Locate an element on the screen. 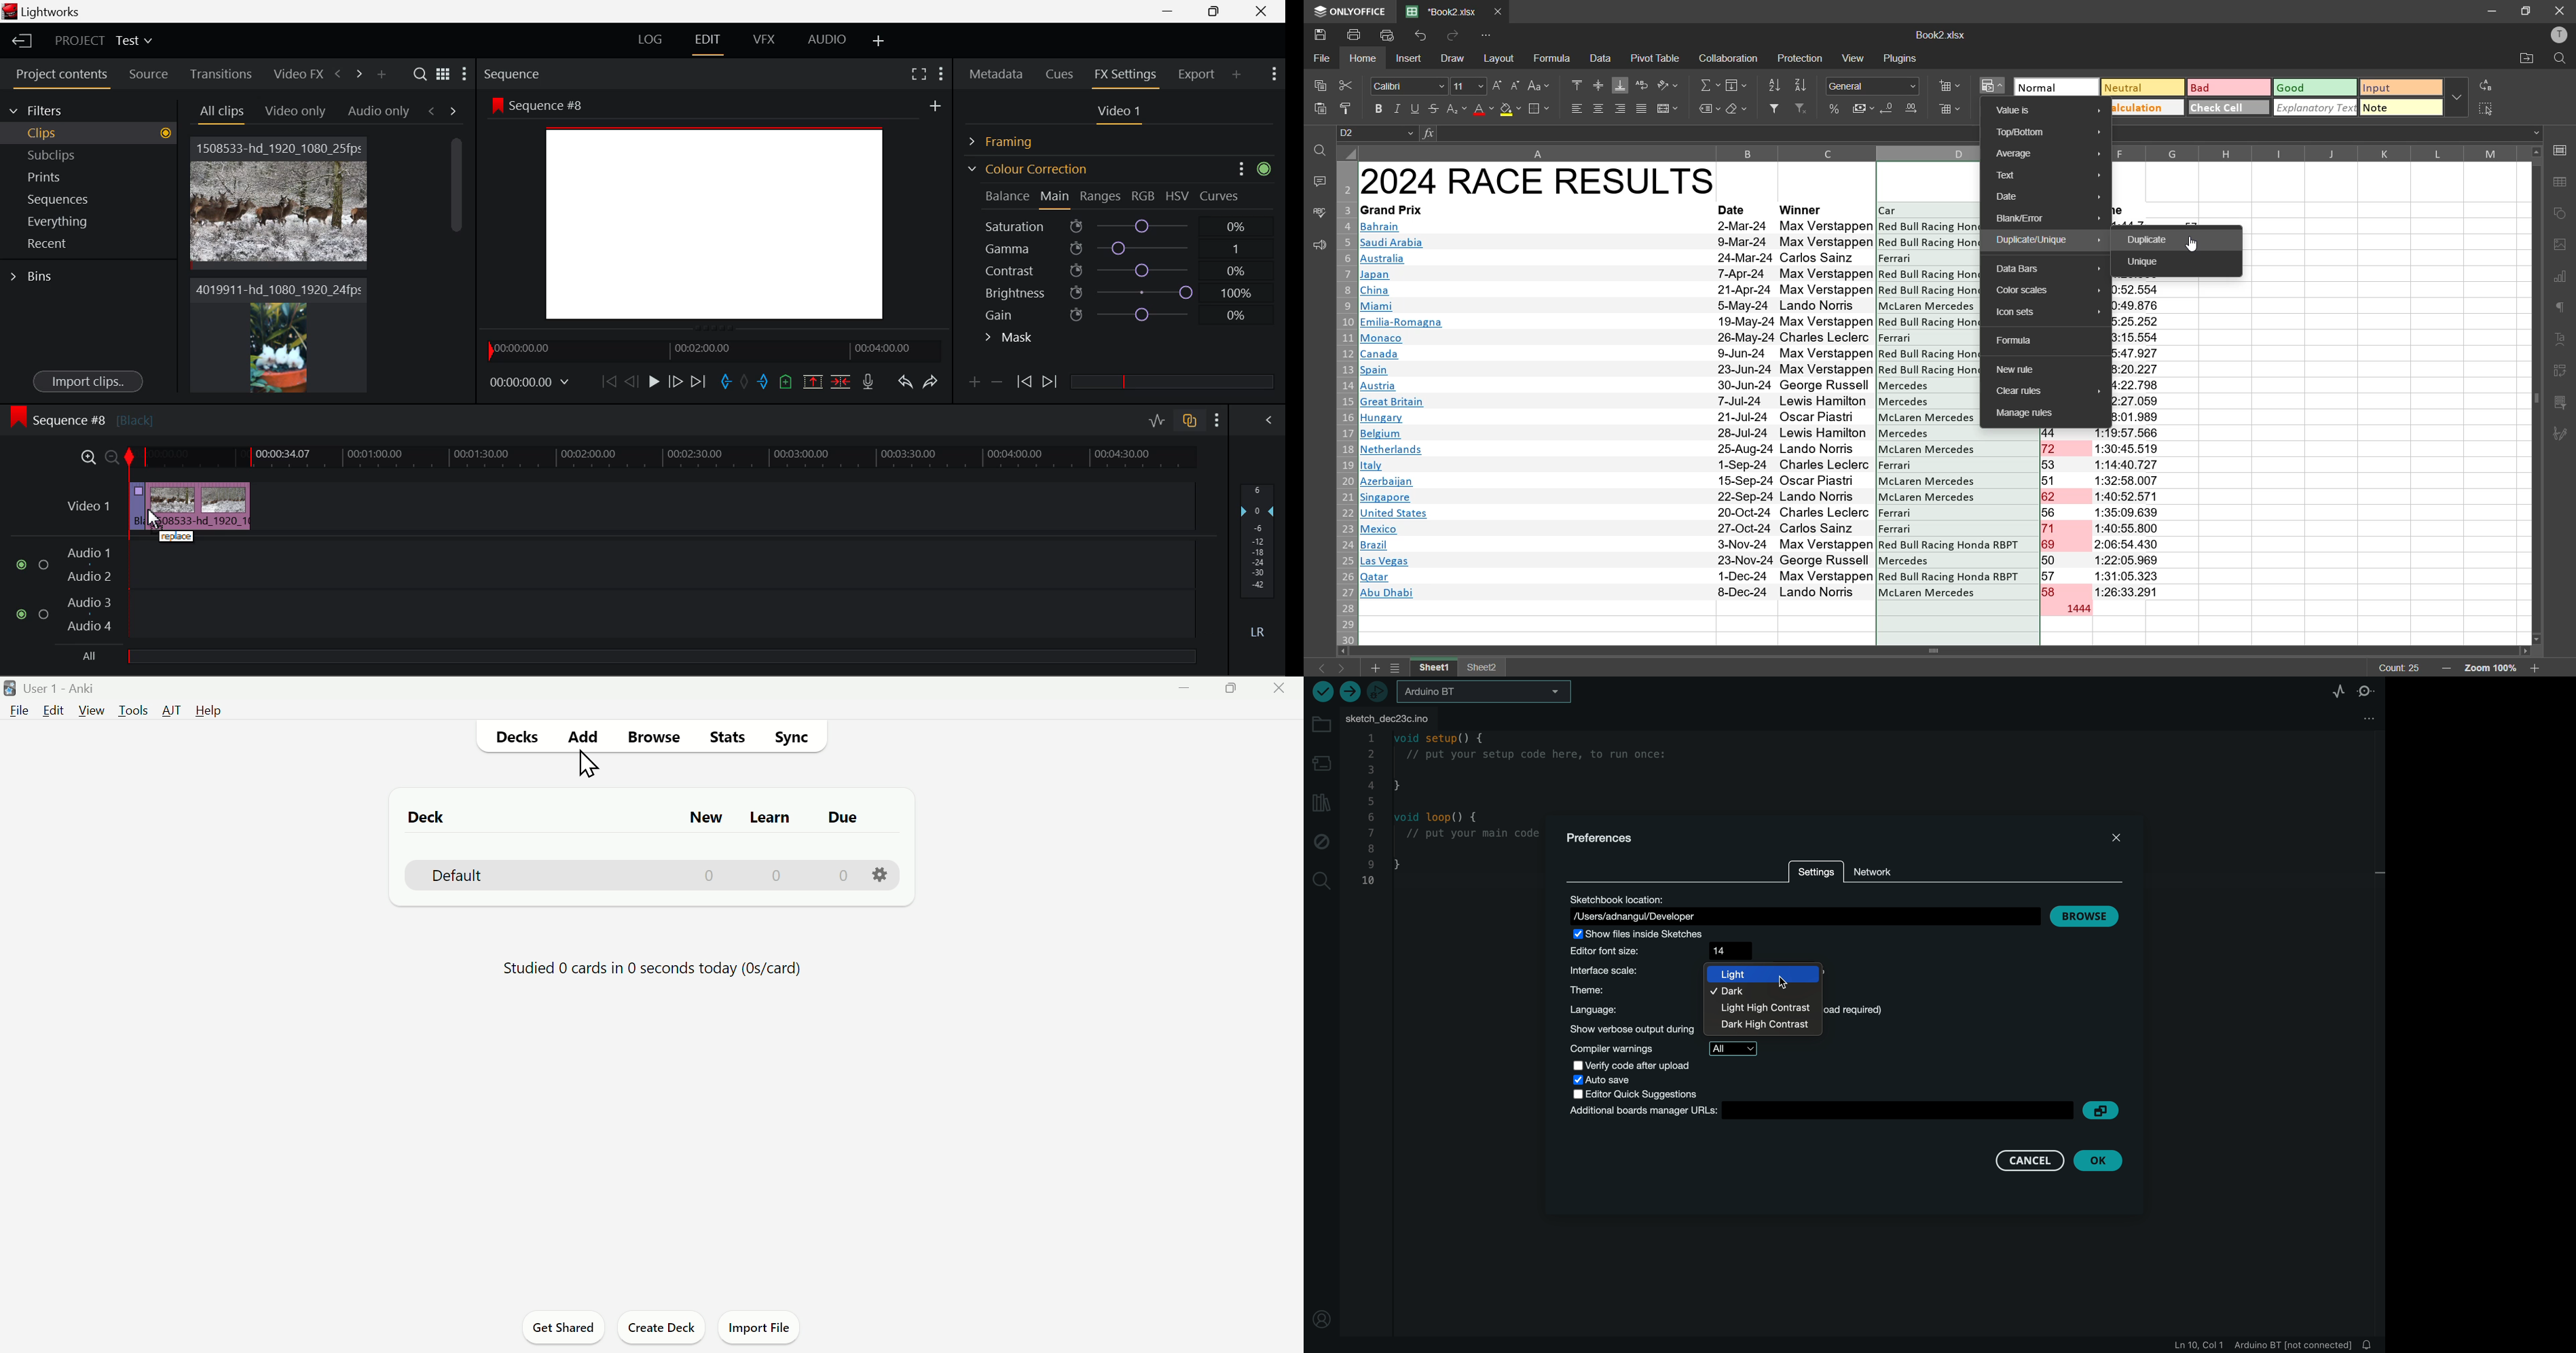  Recrod Voiceover is located at coordinates (868, 381).